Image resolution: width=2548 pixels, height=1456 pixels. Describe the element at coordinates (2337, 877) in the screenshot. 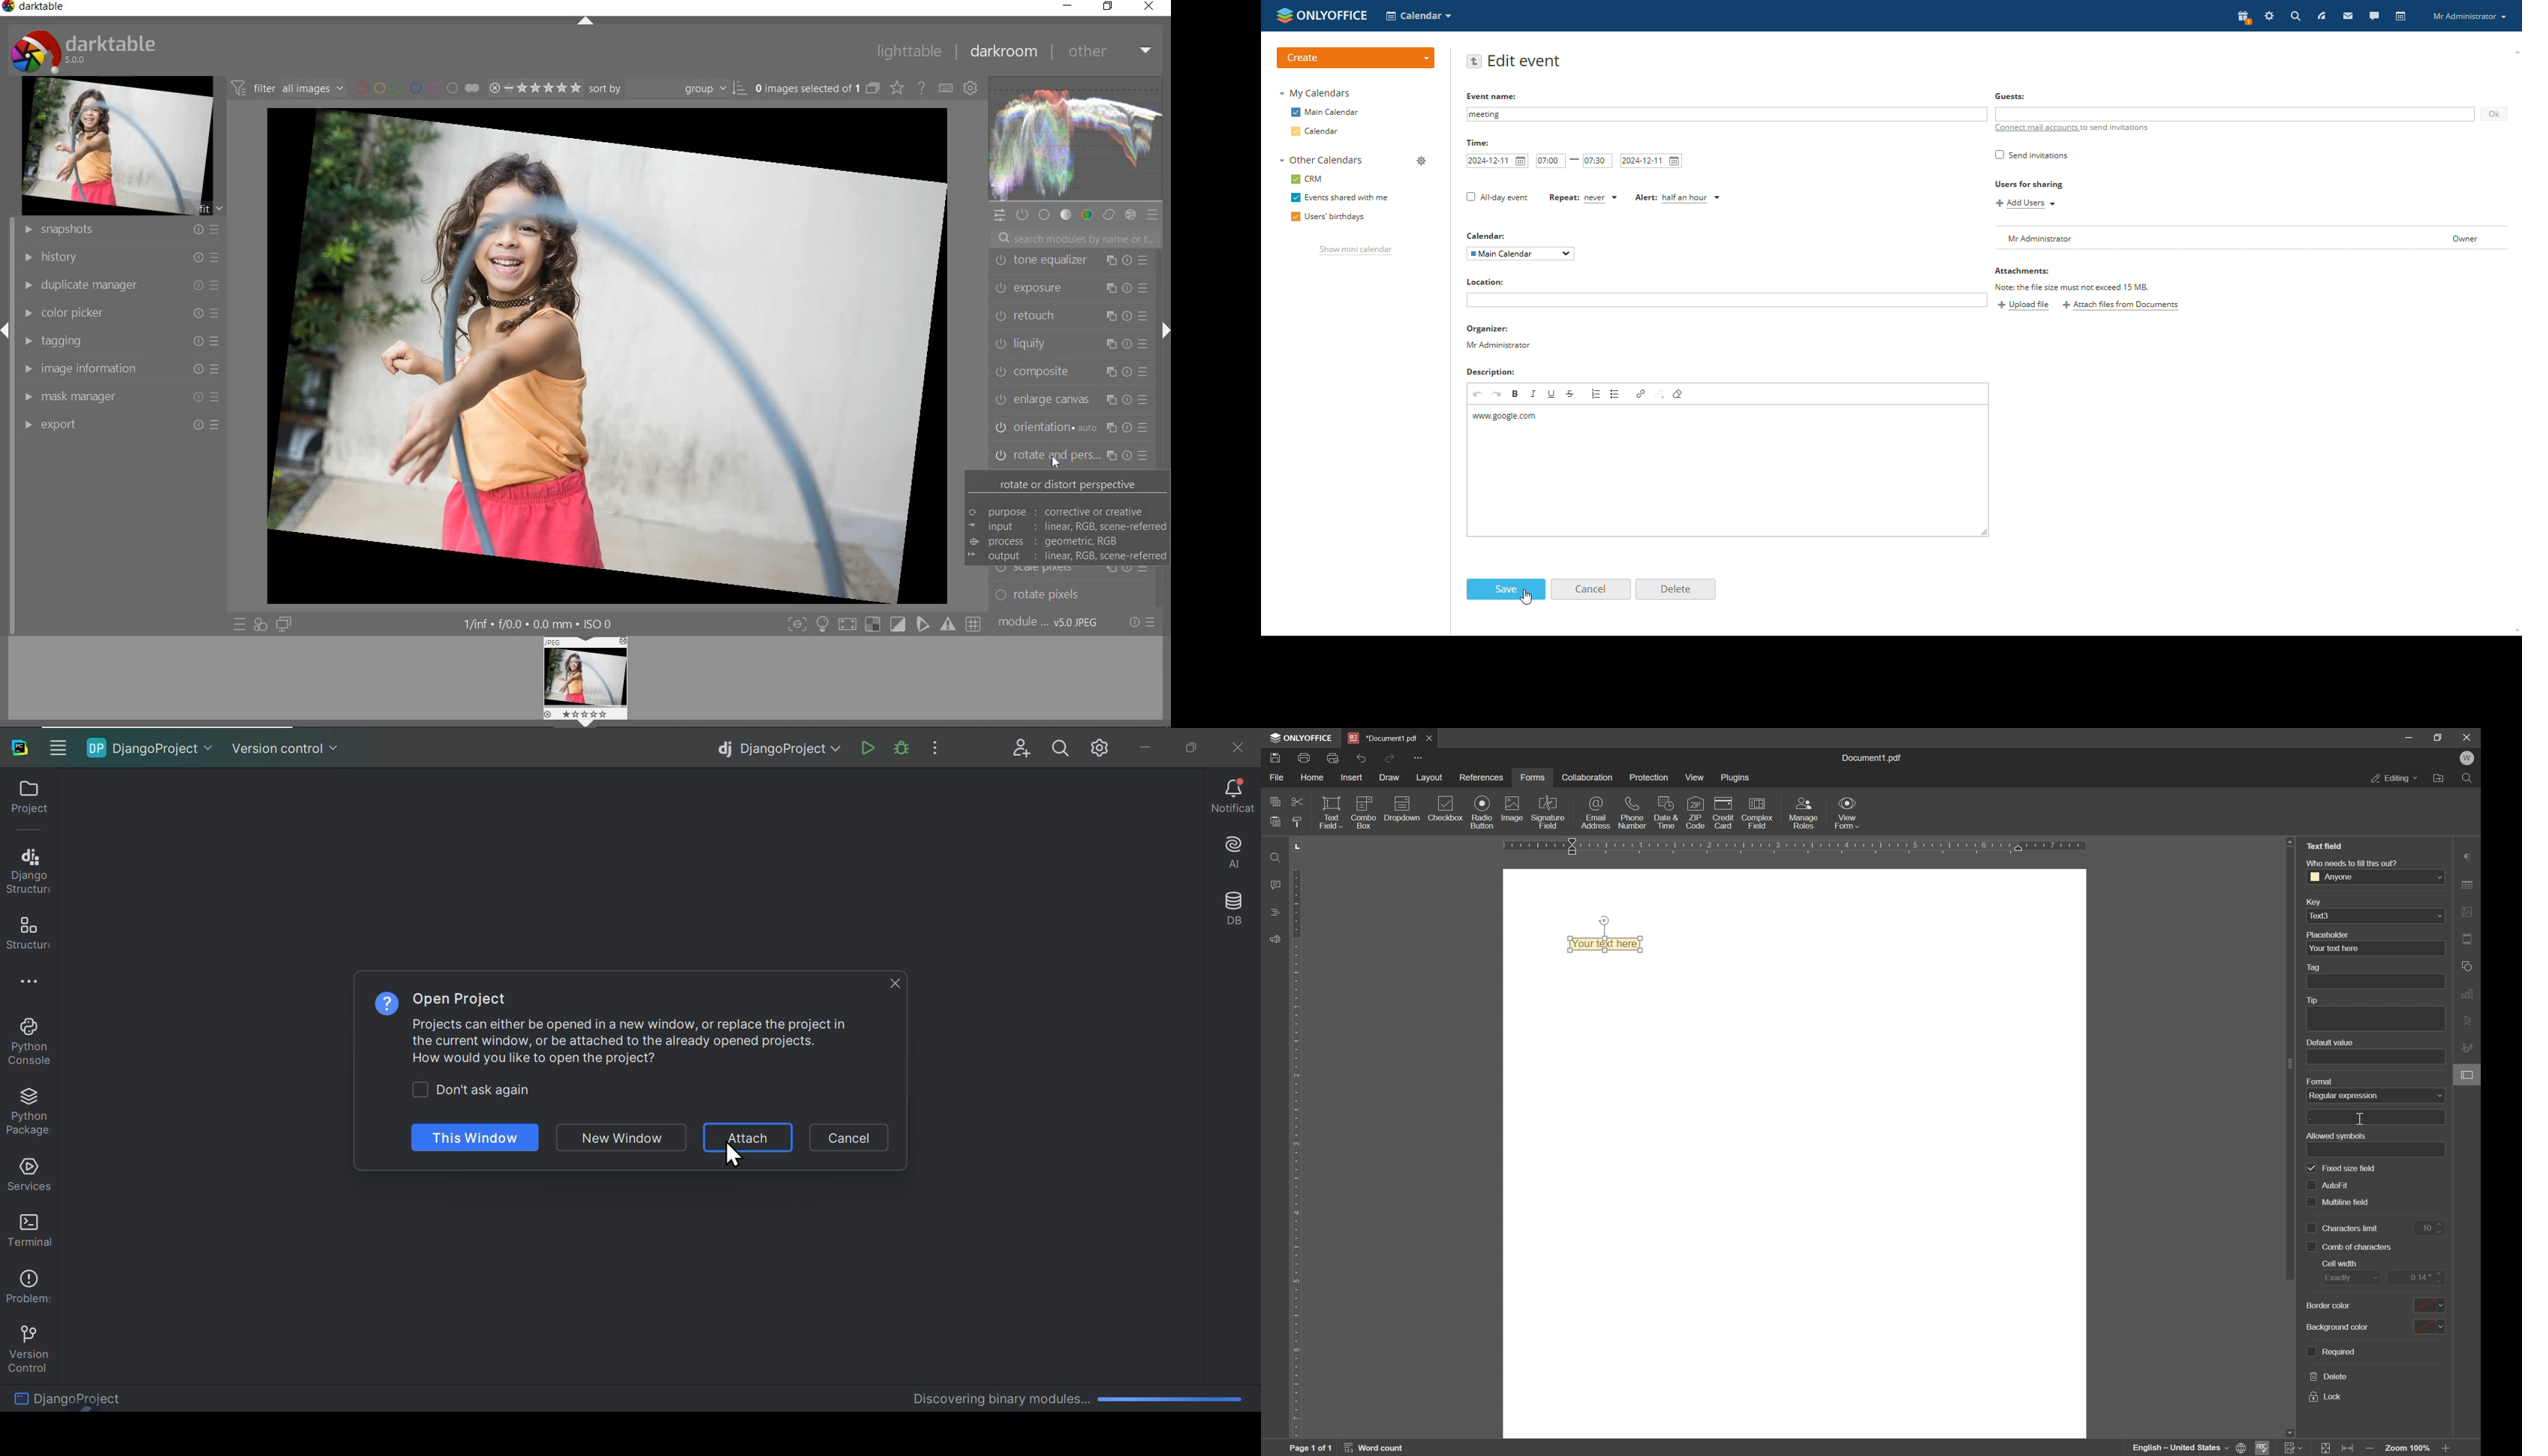

I see `anyone` at that location.